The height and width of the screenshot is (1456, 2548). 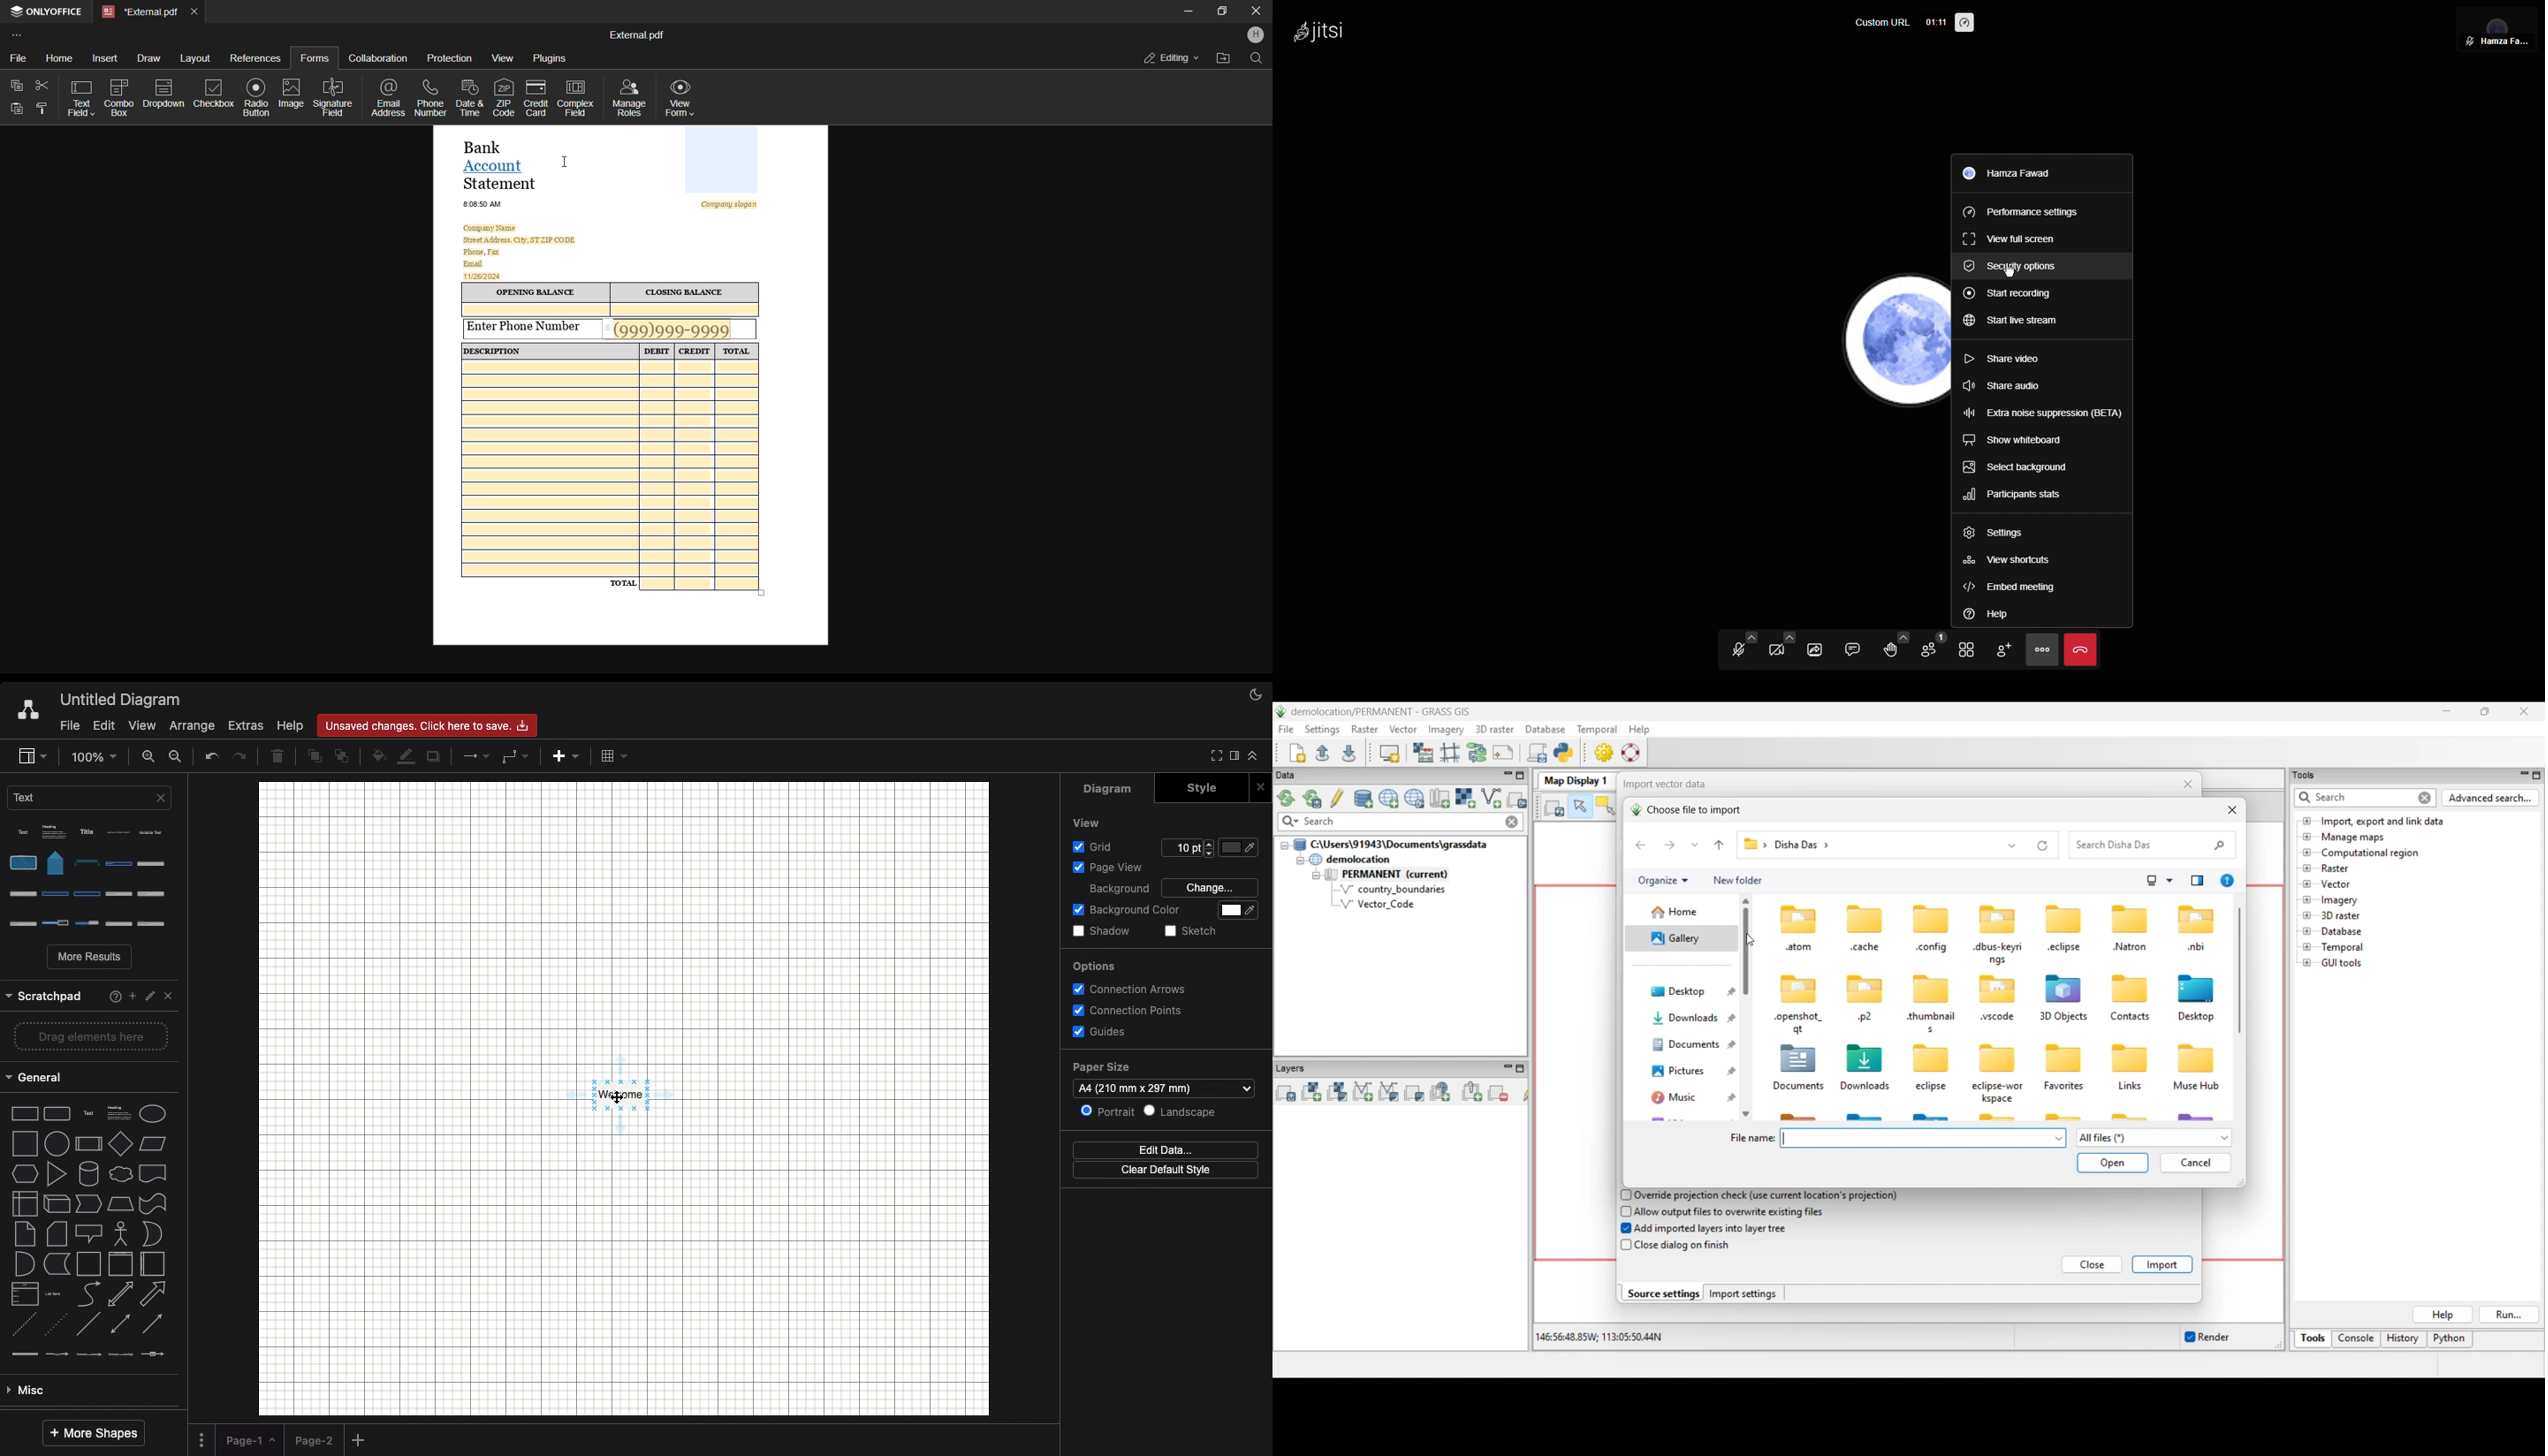 What do you see at coordinates (106, 755) in the screenshot?
I see `Zoom` at bounding box center [106, 755].